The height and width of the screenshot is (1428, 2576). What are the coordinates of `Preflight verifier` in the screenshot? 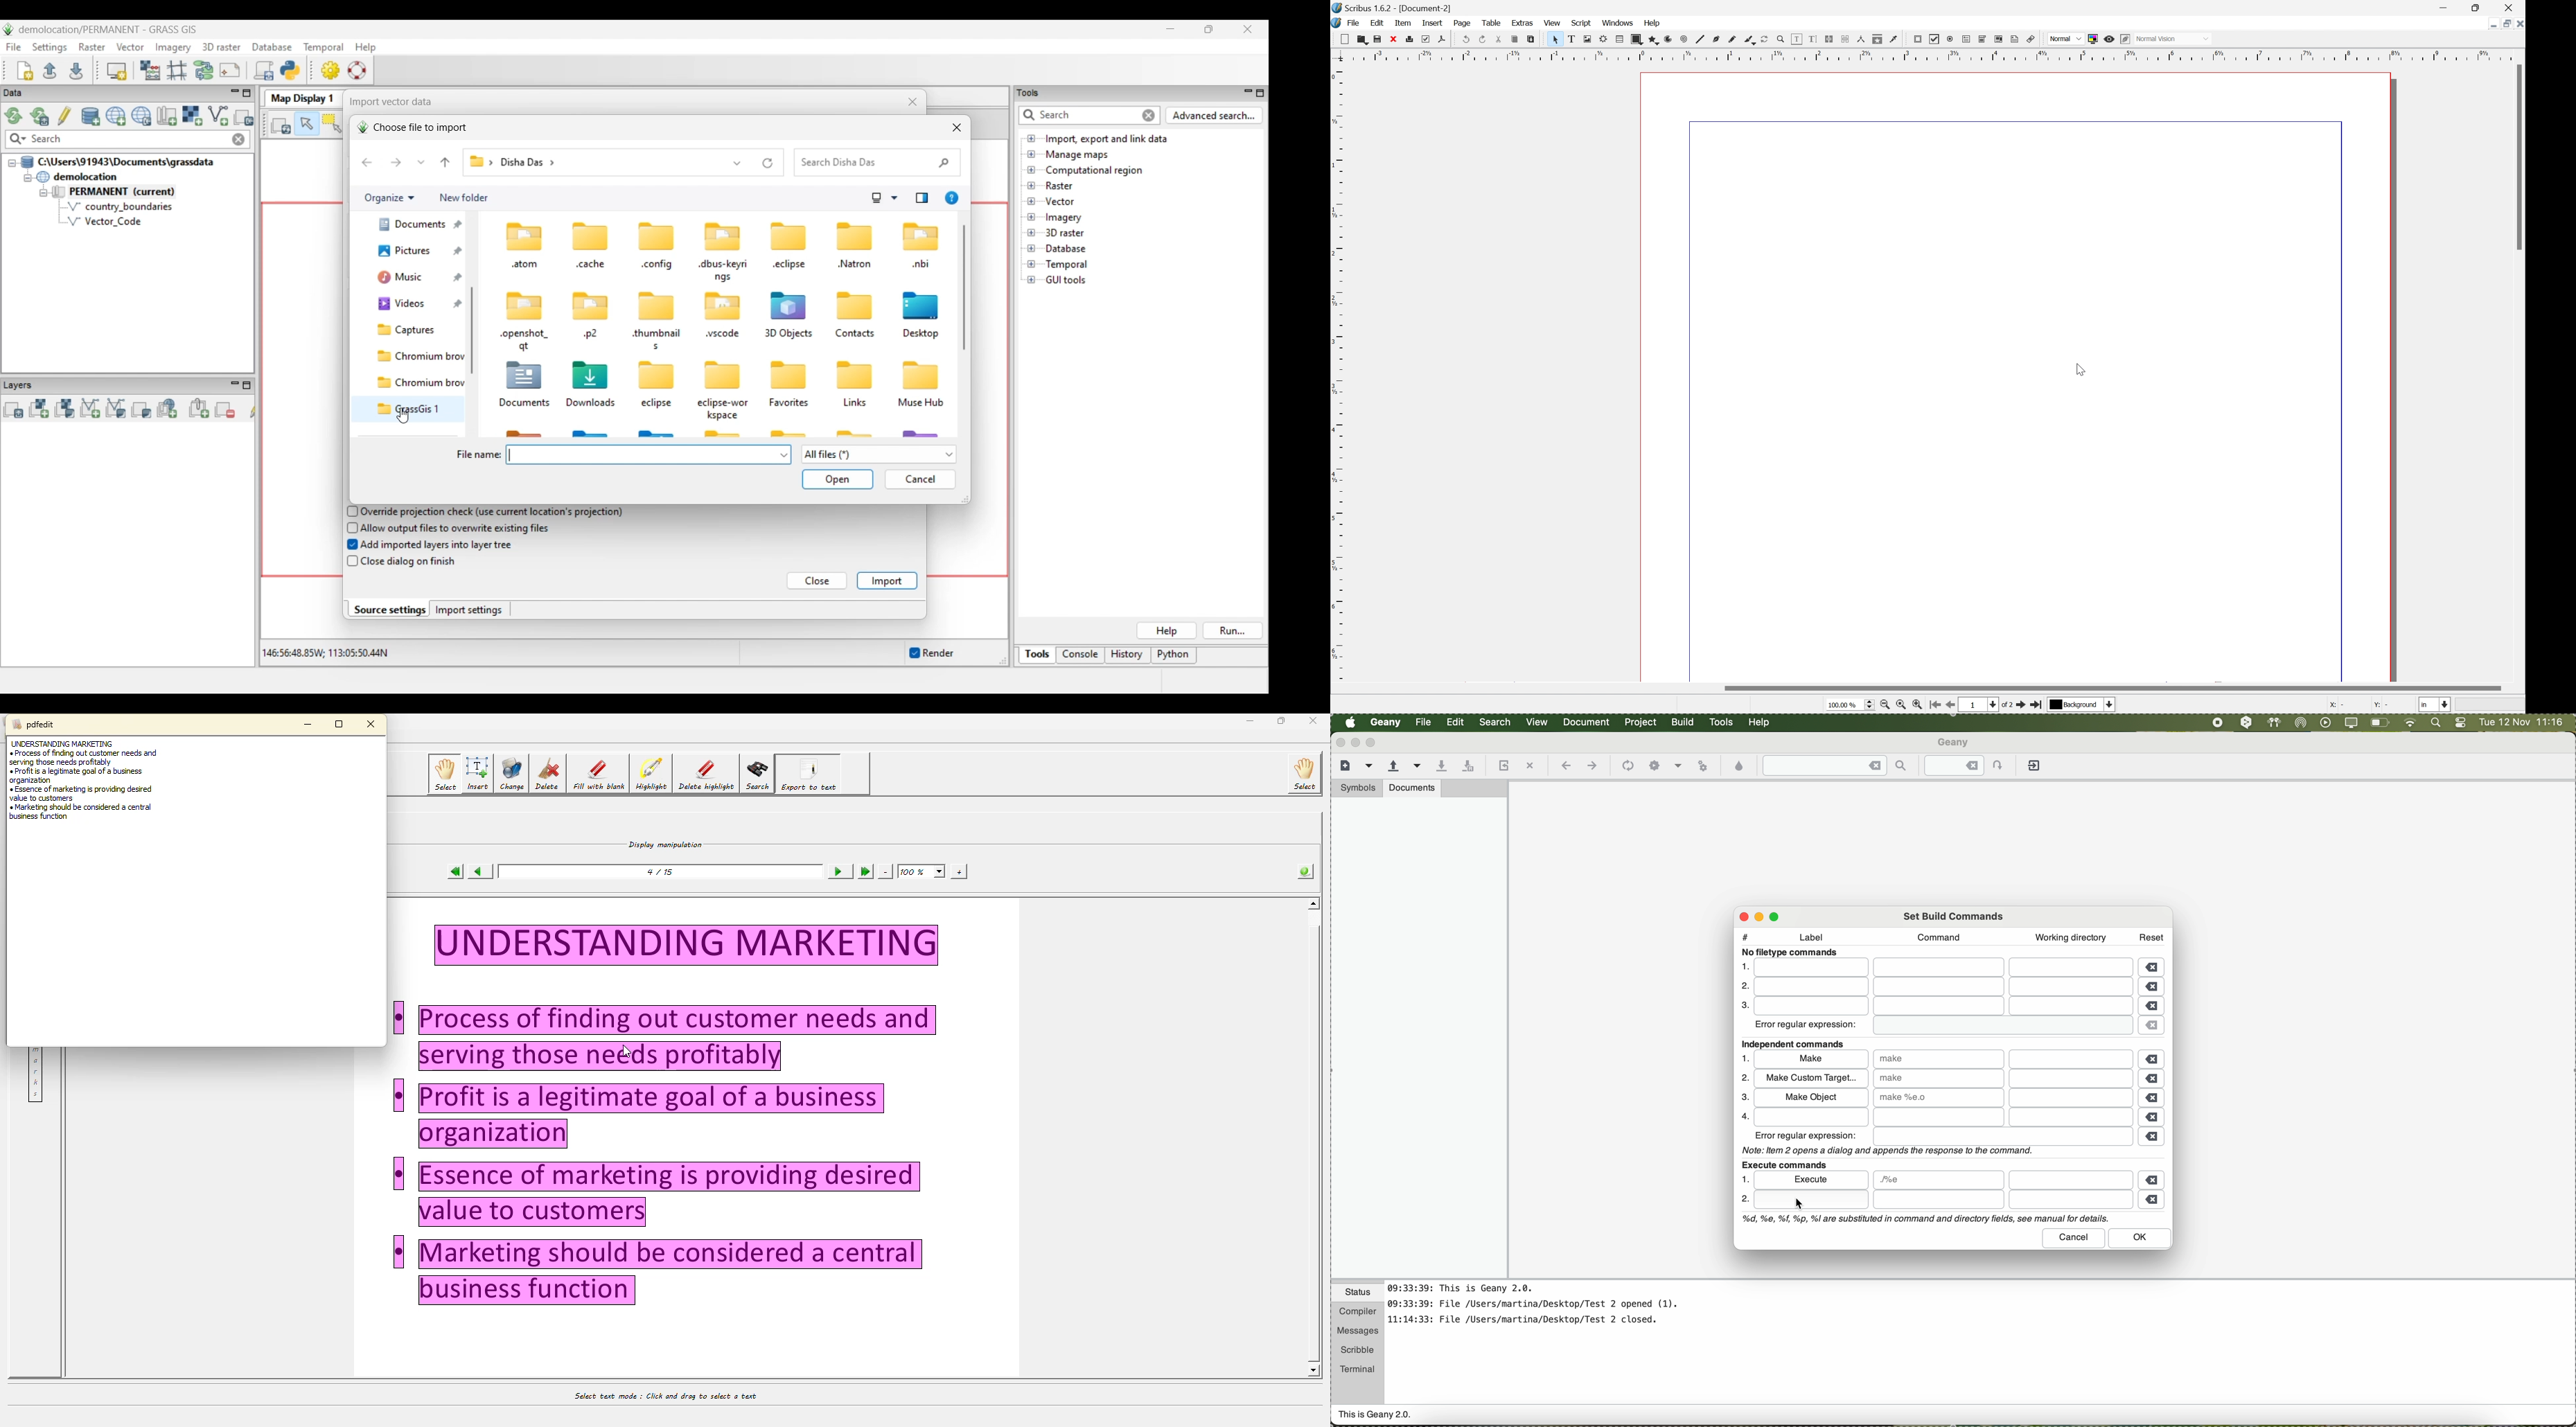 It's located at (1429, 39).